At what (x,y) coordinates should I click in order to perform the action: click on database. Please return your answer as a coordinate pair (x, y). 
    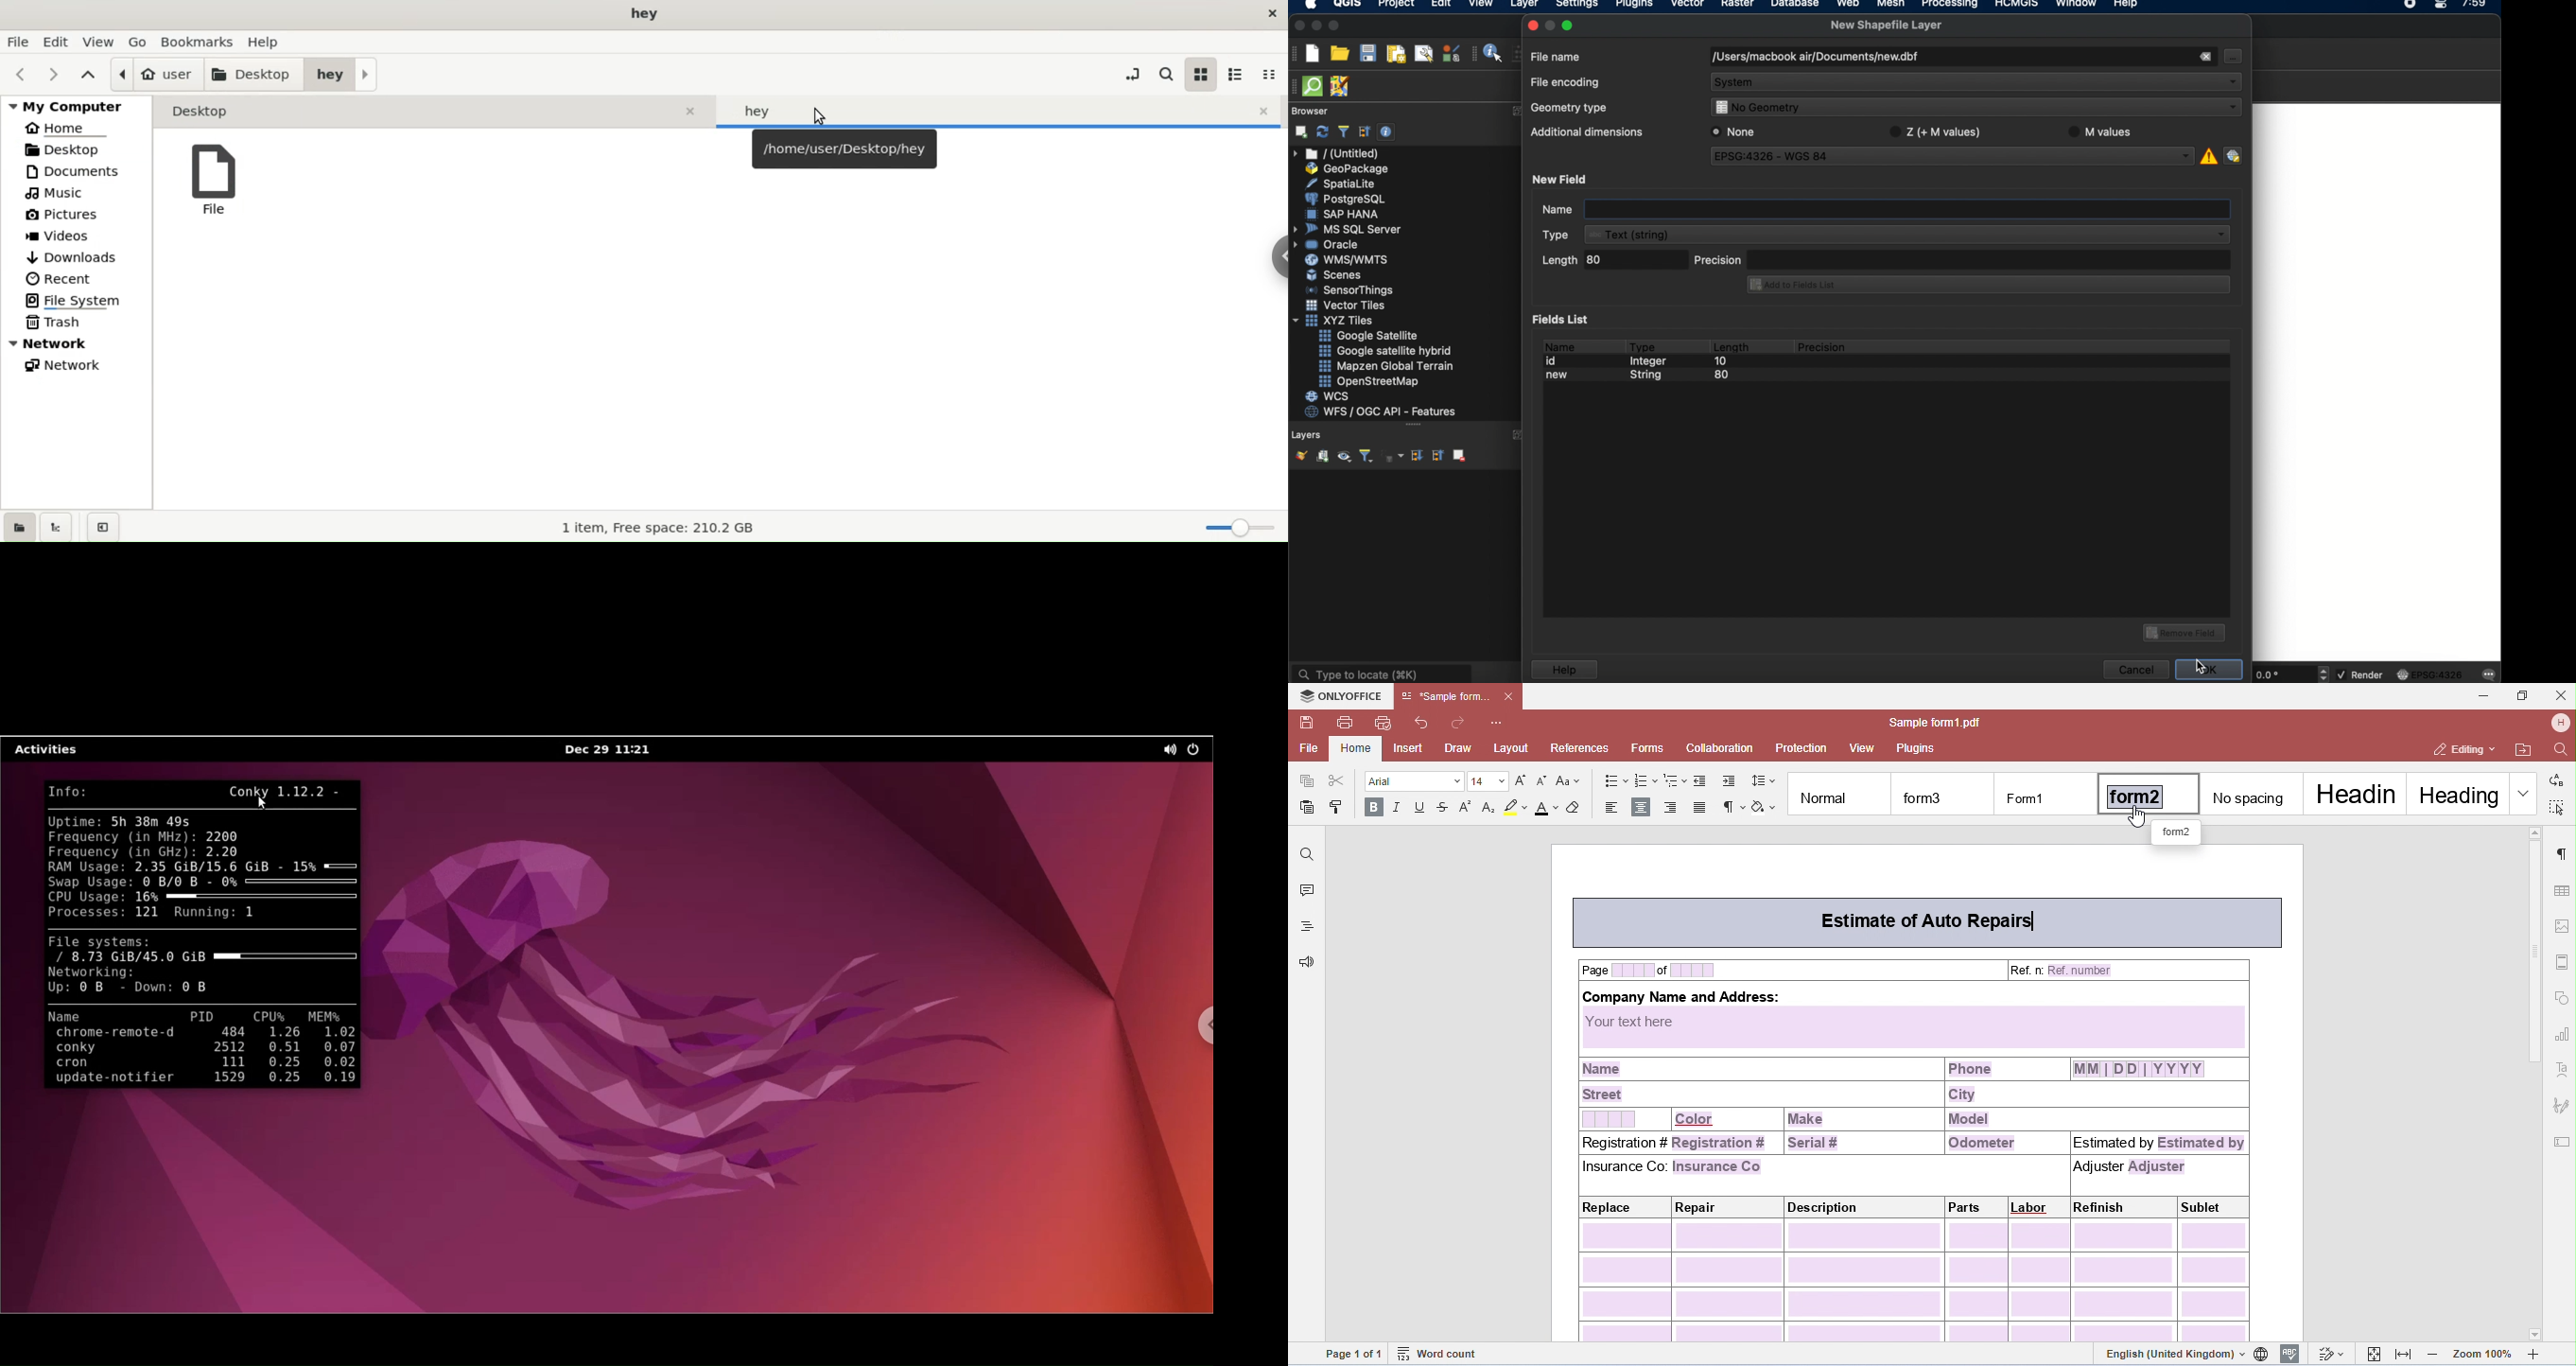
    Looking at the image, I should click on (1794, 5).